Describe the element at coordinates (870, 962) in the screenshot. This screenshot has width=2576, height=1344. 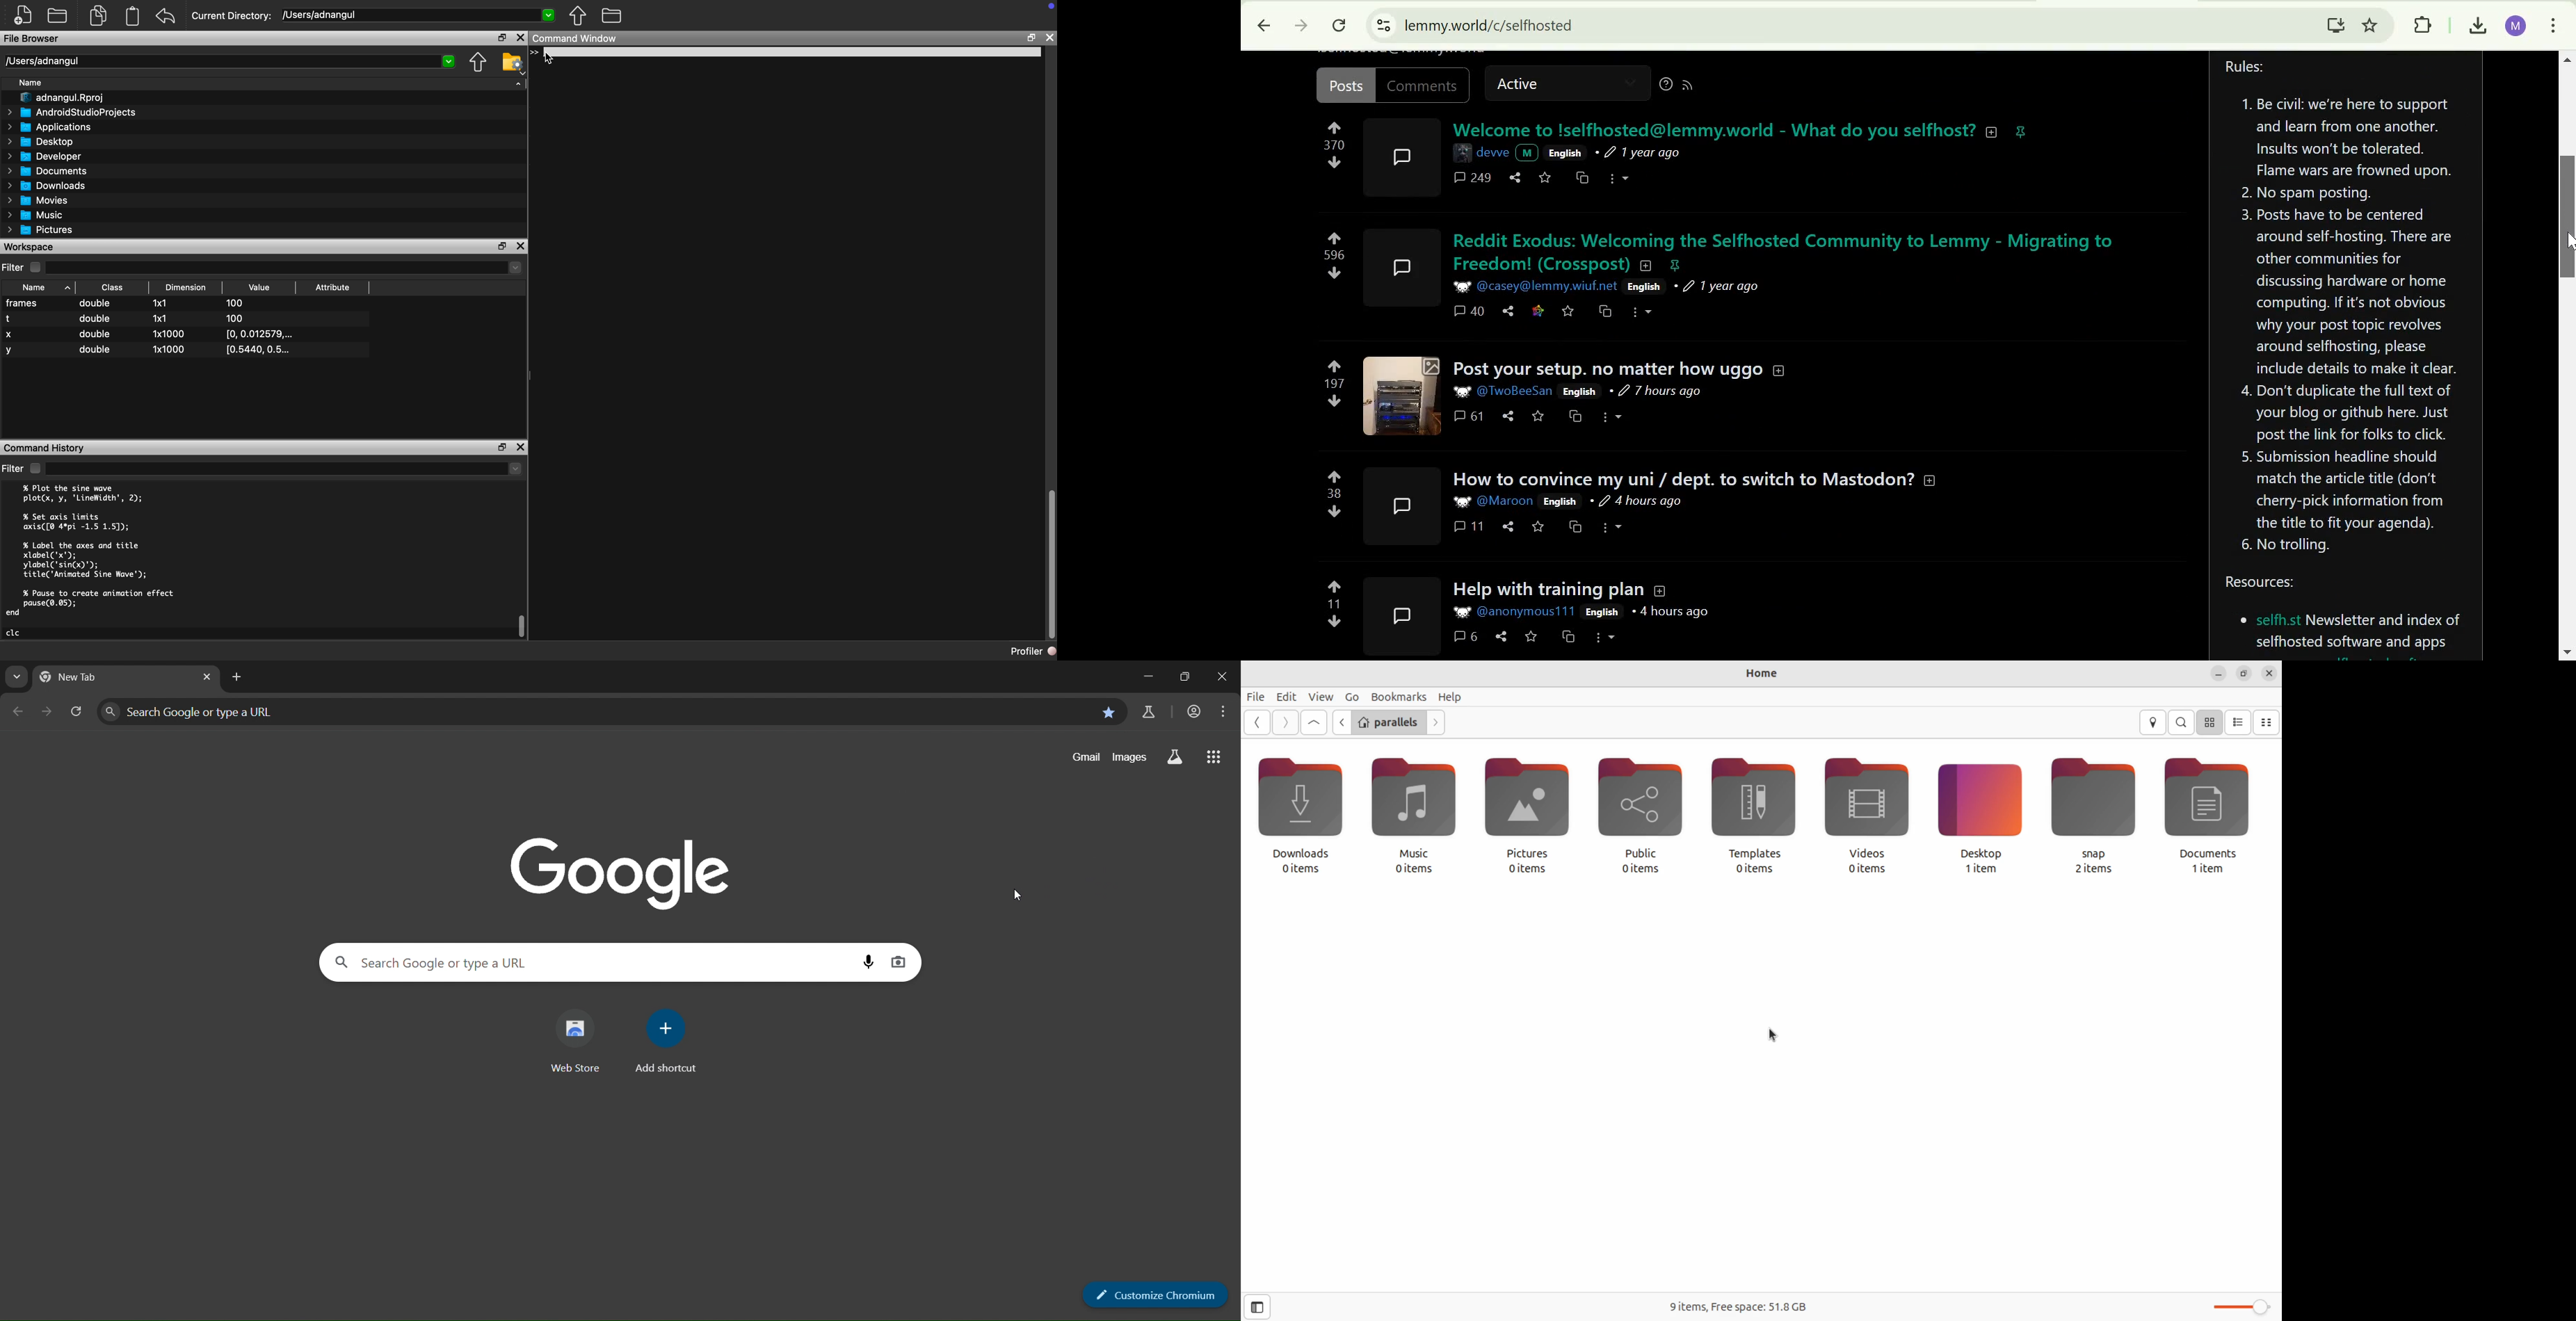
I see `voice search` at that location.